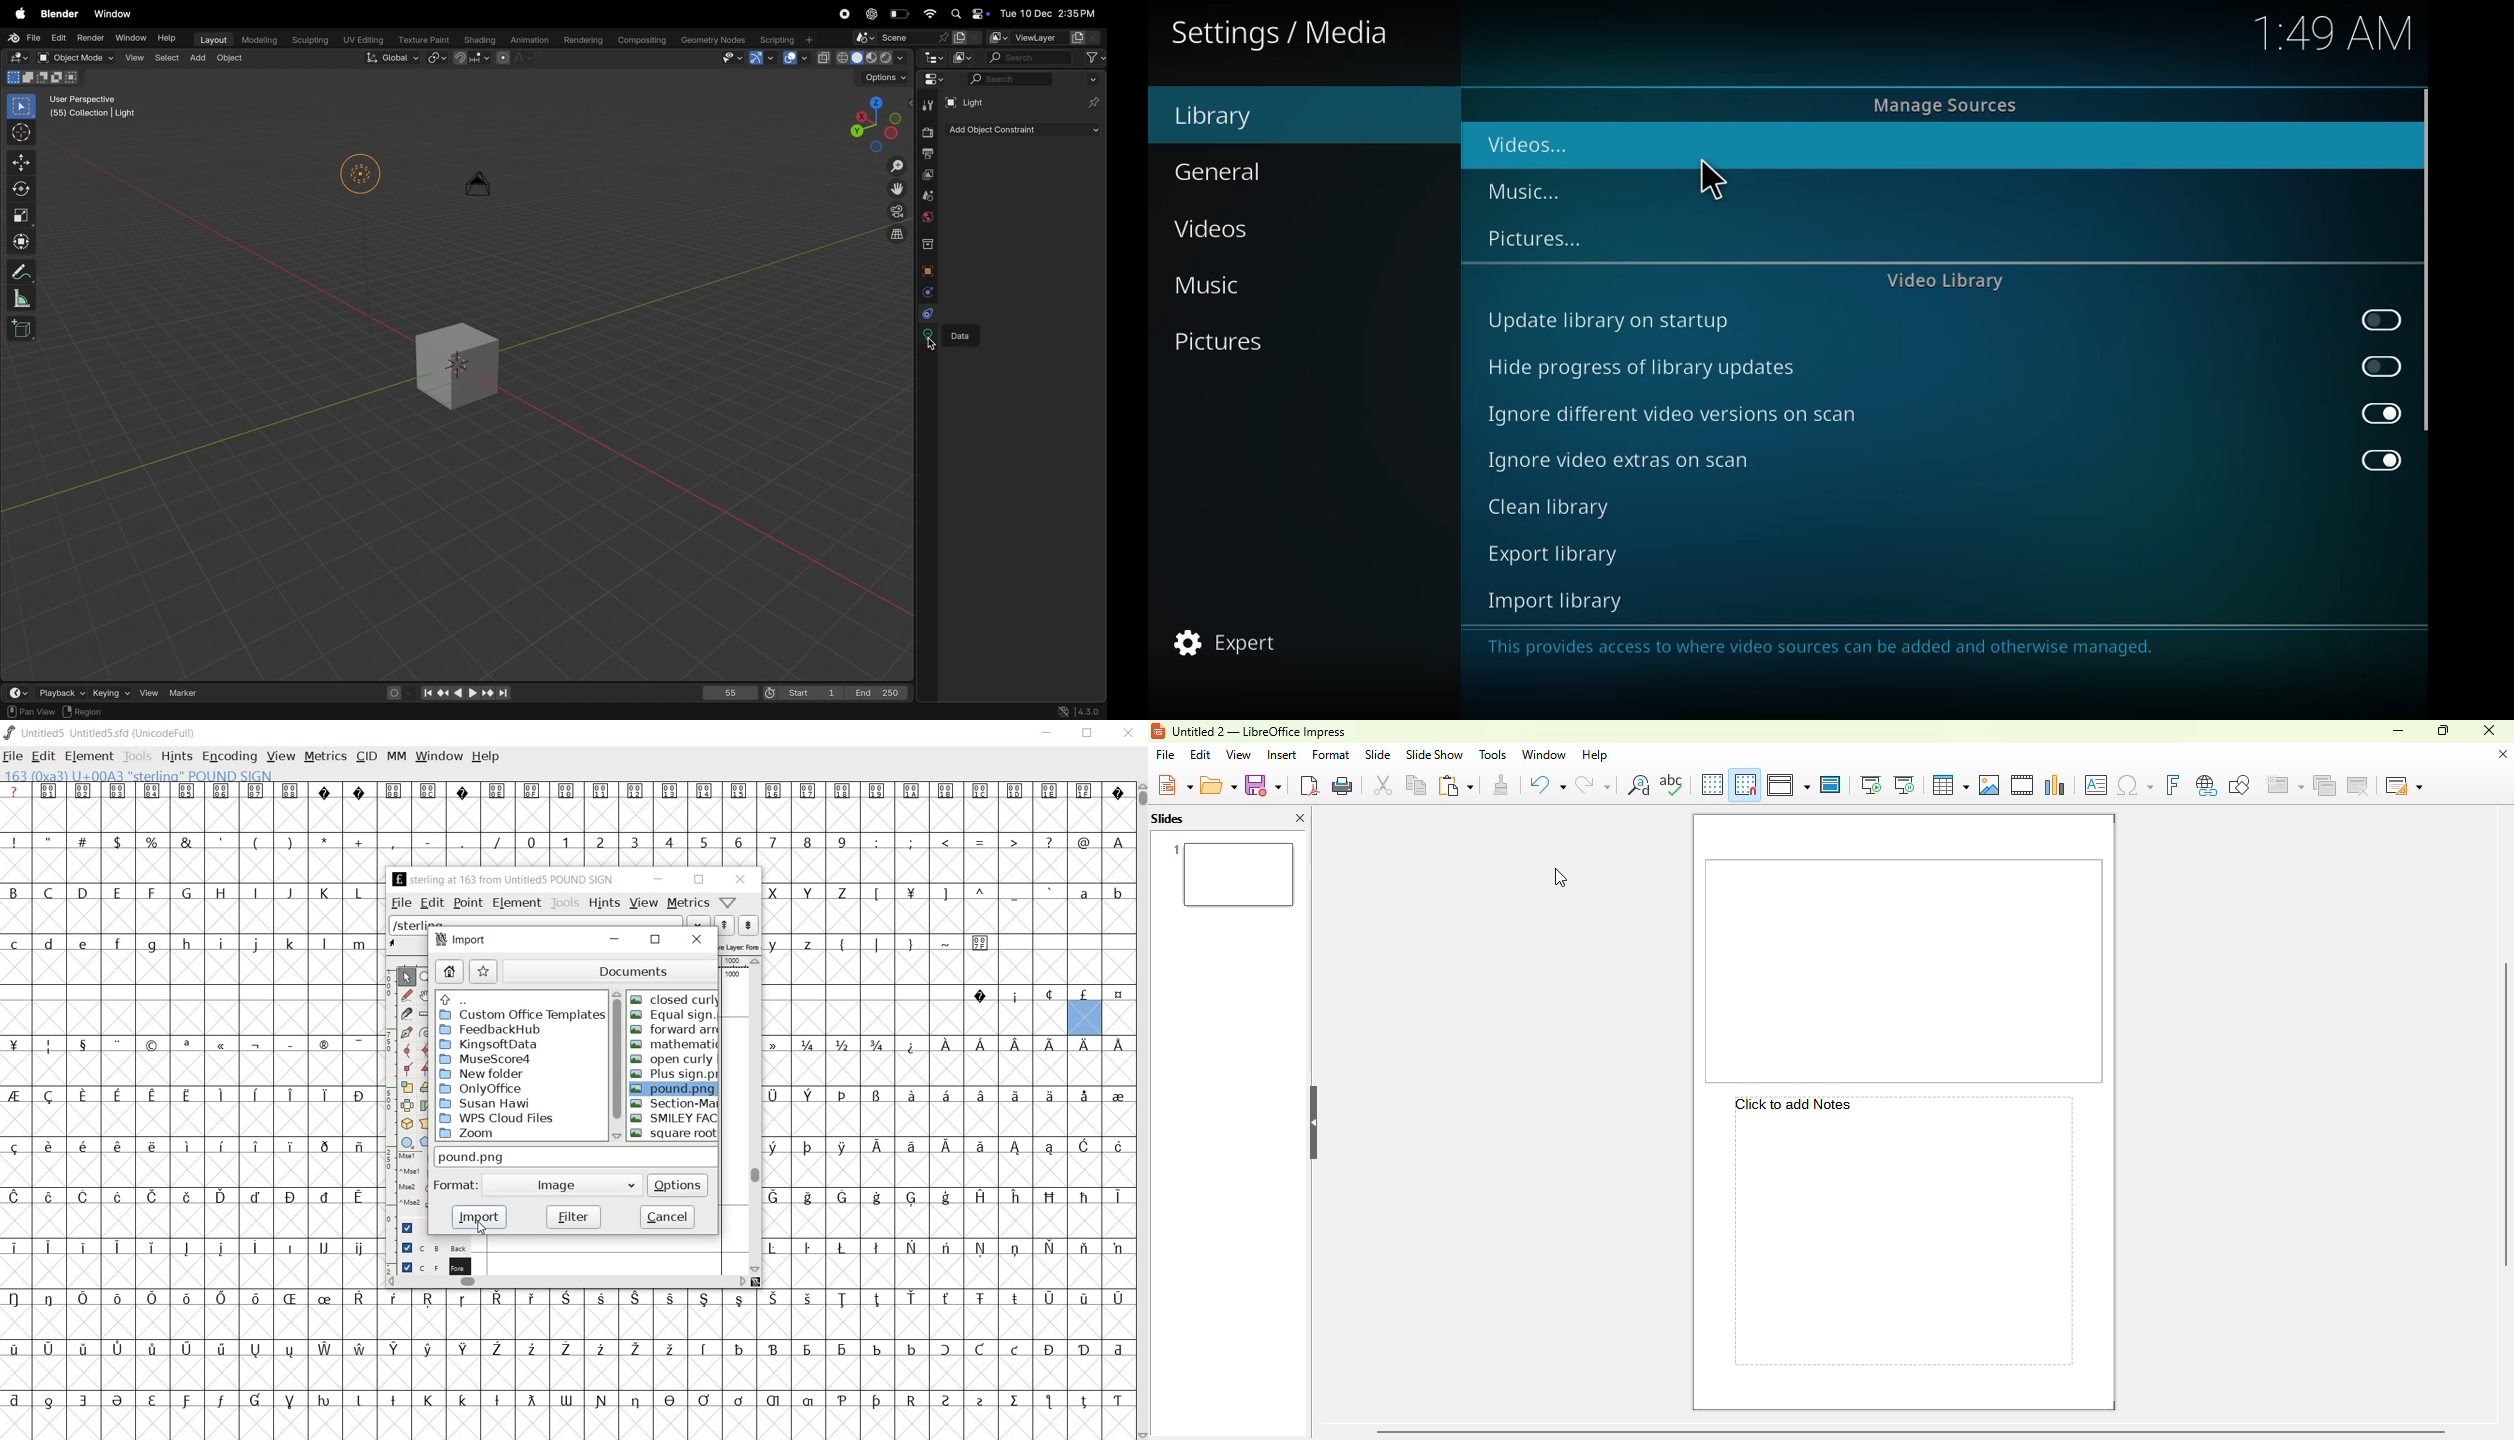 This screenshot has width=2520, height=1456. Describe the element at coordinates (705, 1350) in the screenshot. I see `Symbol` at that location.